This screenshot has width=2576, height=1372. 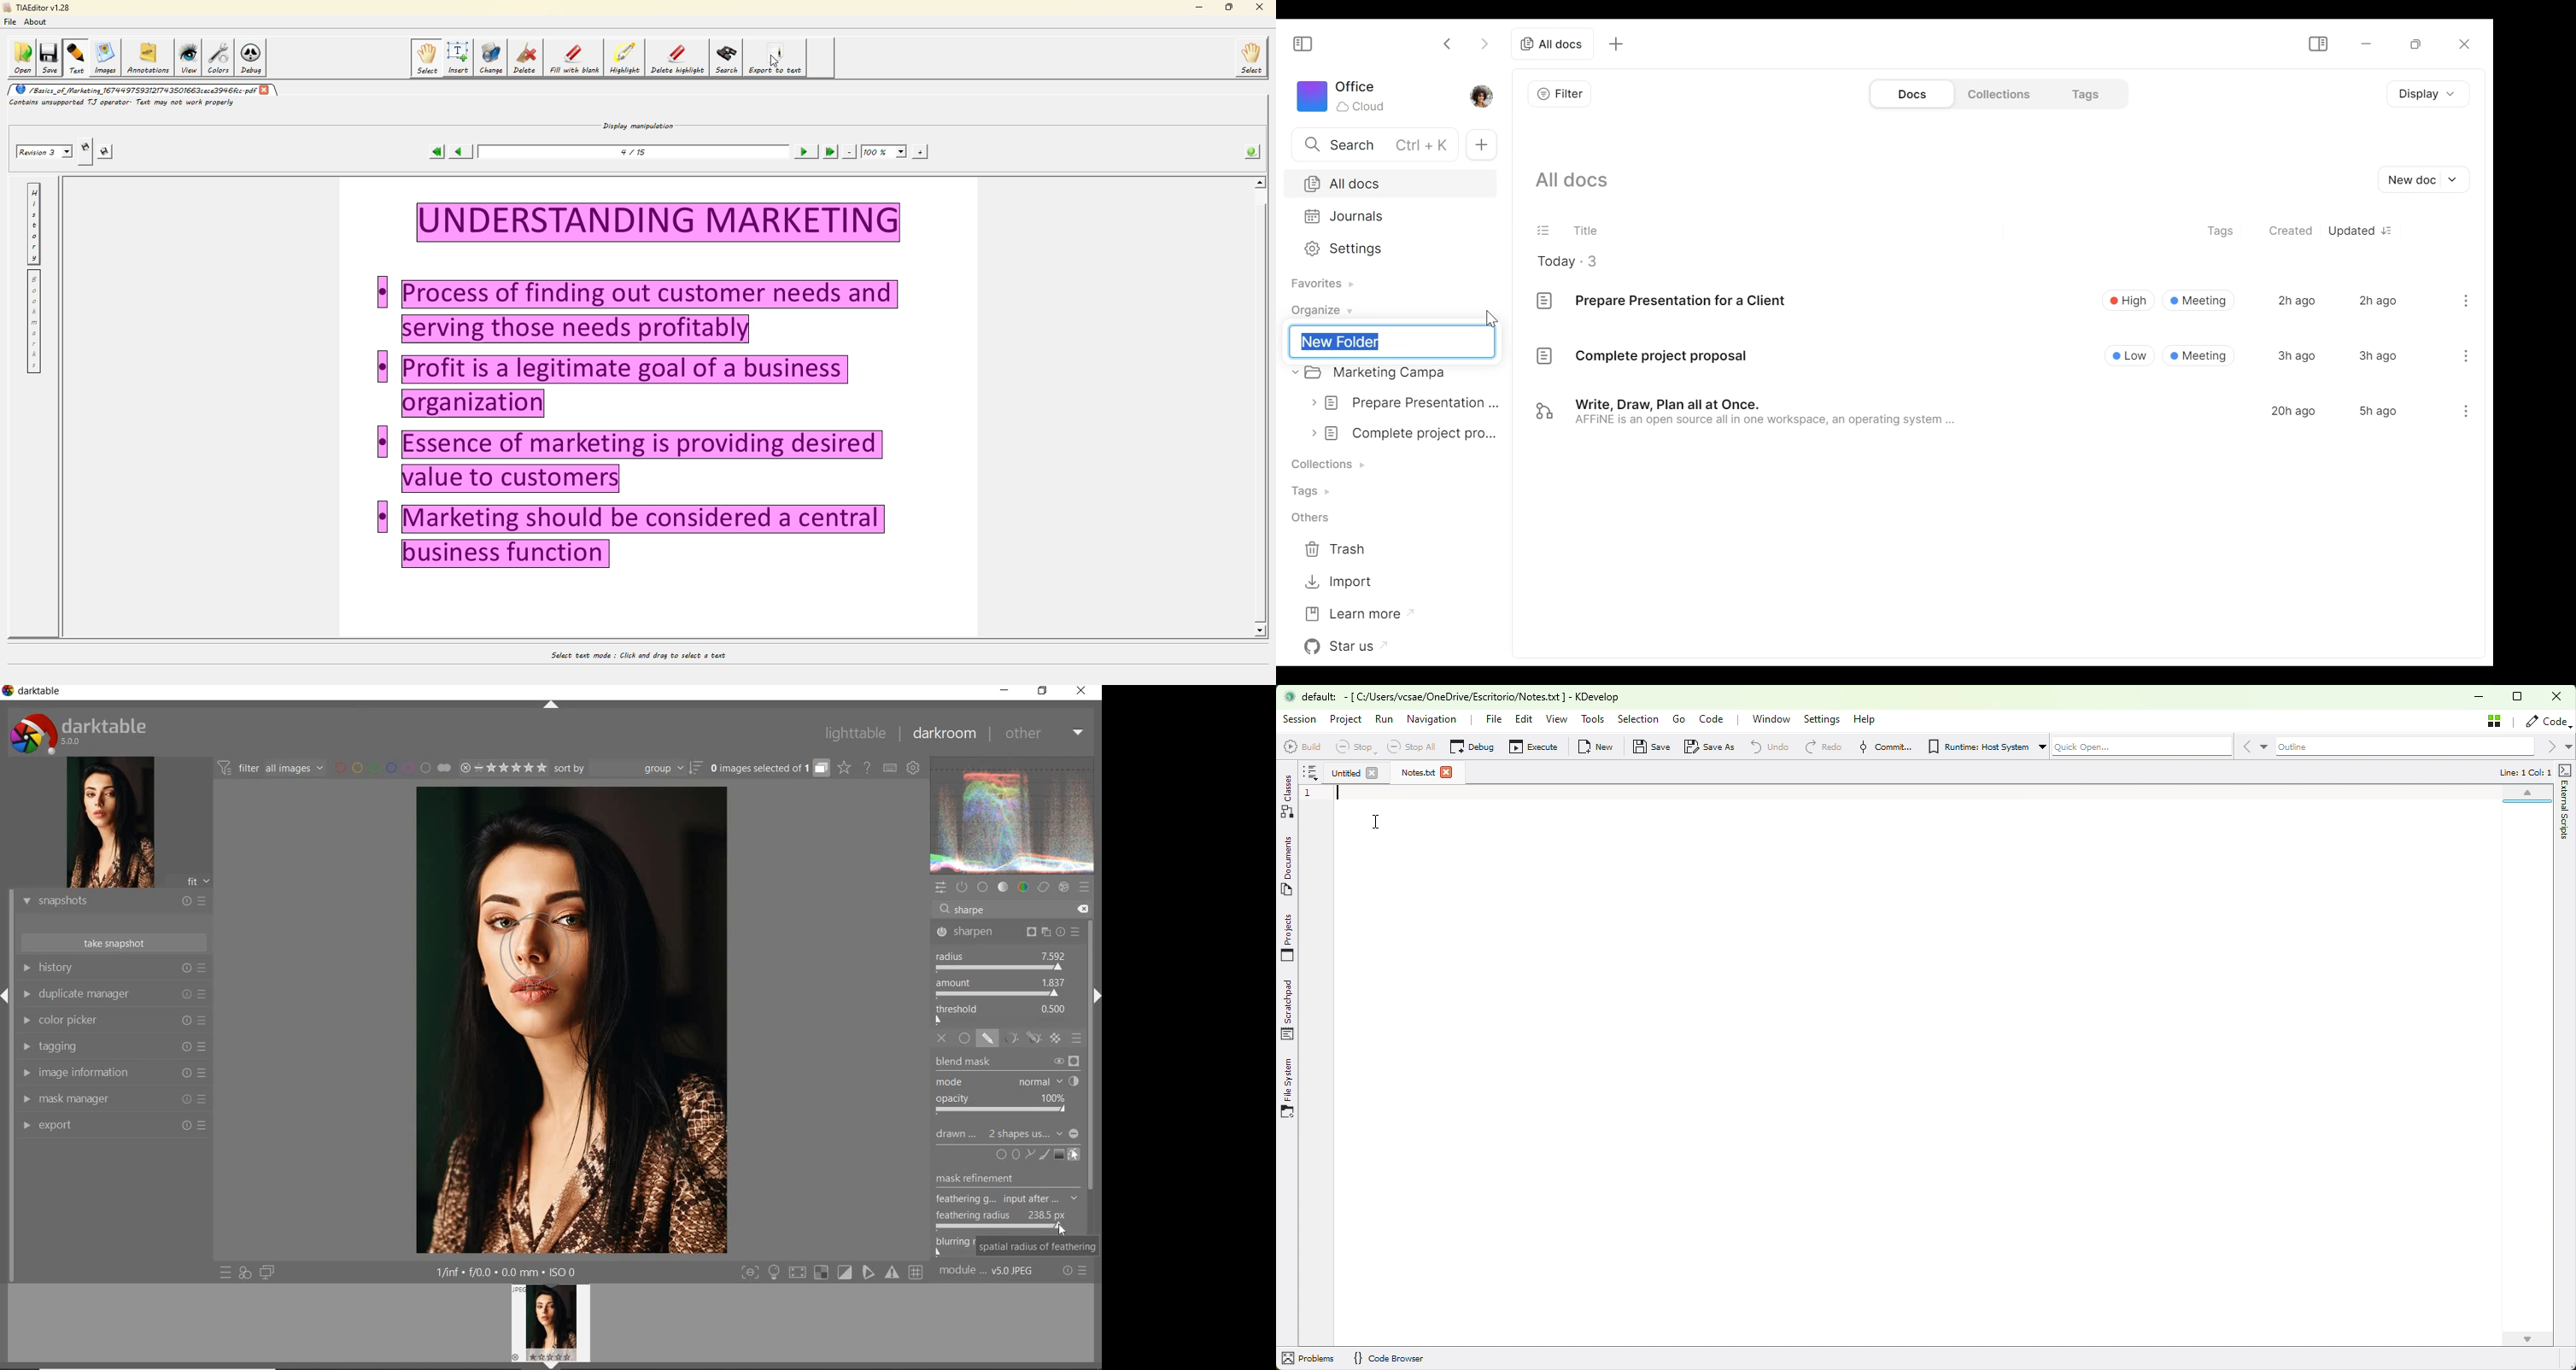 I want to click on quick access panel, so click(x=940, y=888).